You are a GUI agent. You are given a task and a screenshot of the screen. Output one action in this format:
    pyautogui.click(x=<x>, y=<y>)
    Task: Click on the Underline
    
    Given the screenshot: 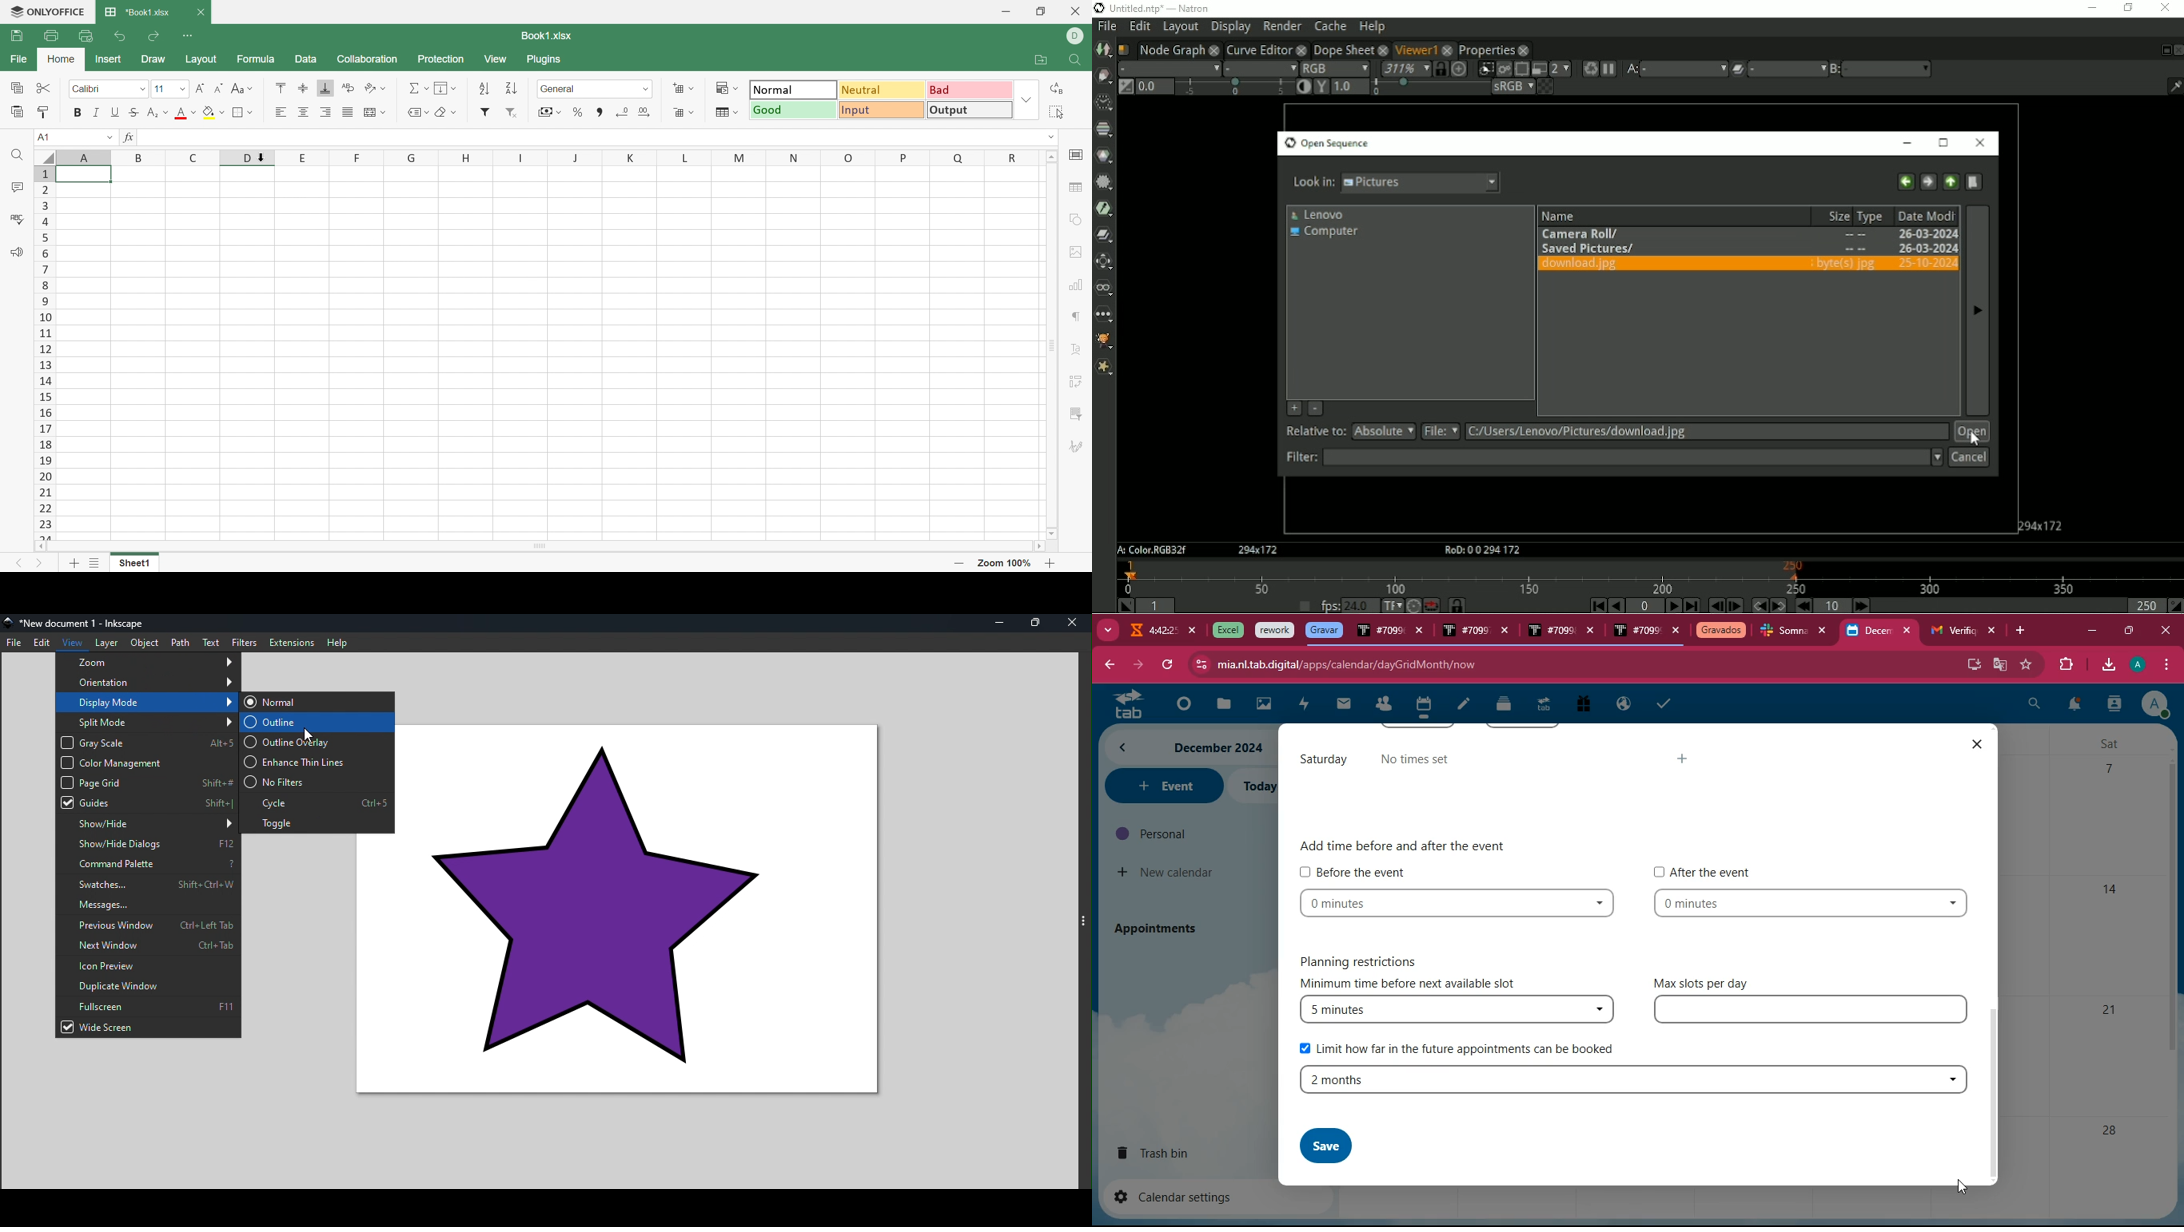 What is the action you would take?
    pyautogui.click(x=116, y=111)
    